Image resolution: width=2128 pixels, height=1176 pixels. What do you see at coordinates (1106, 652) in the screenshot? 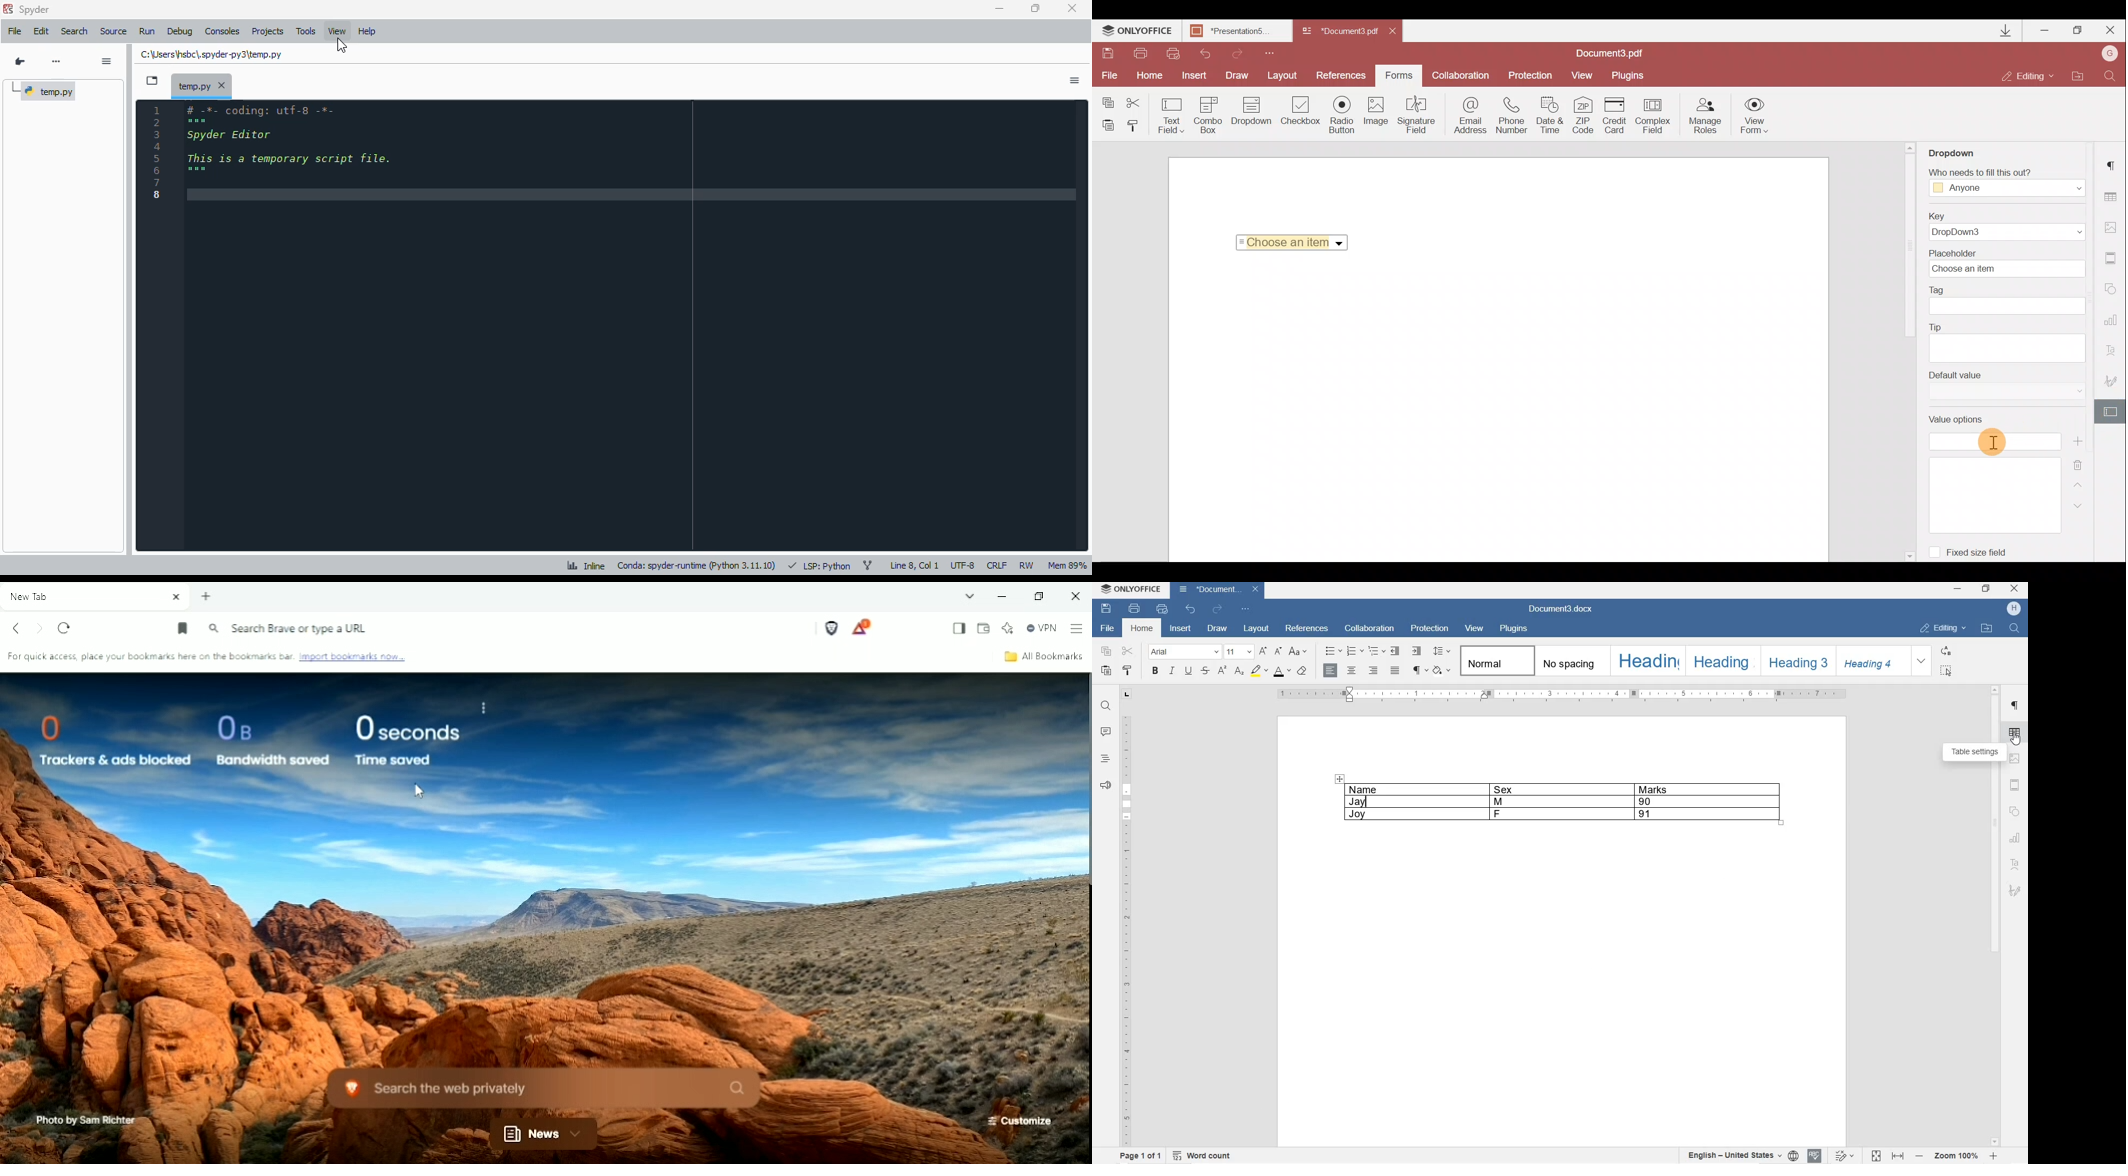
I see `COPY` at bounding box center [1106, 652].